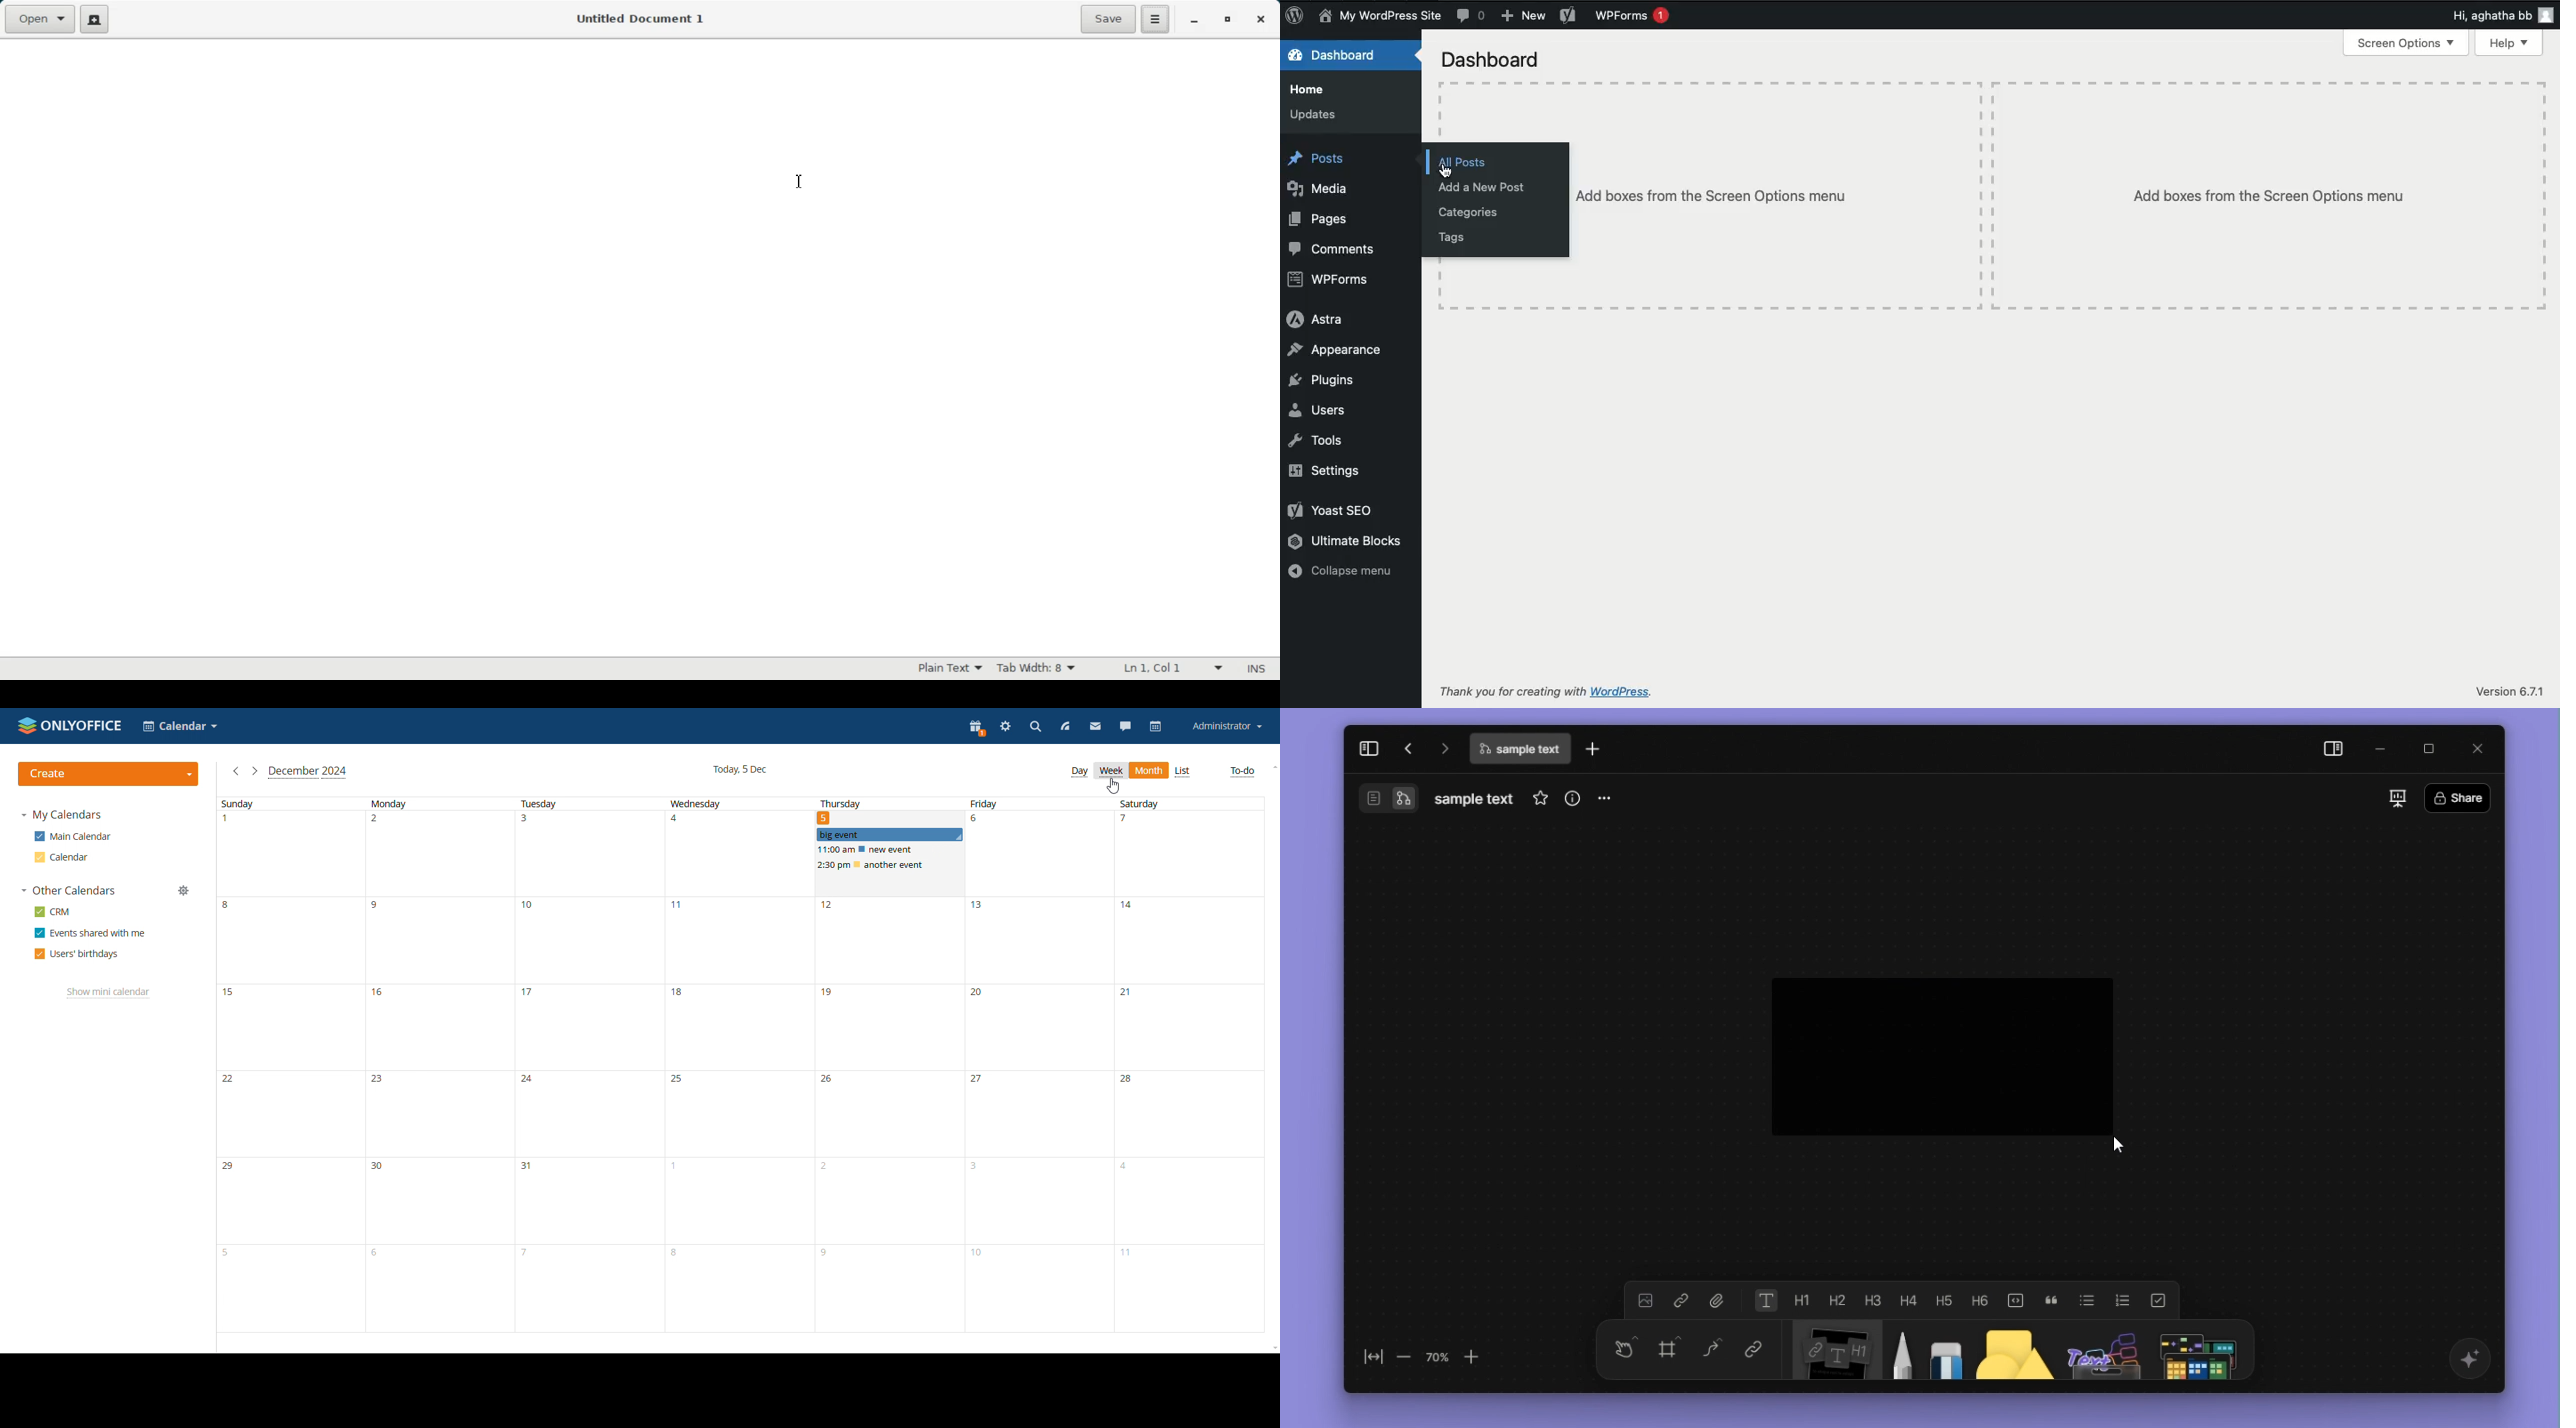 This screenshot has width=2576, height=1428. Describe the element at coordinates (1063, 726) in the screenshot. I see `feed` at that location.